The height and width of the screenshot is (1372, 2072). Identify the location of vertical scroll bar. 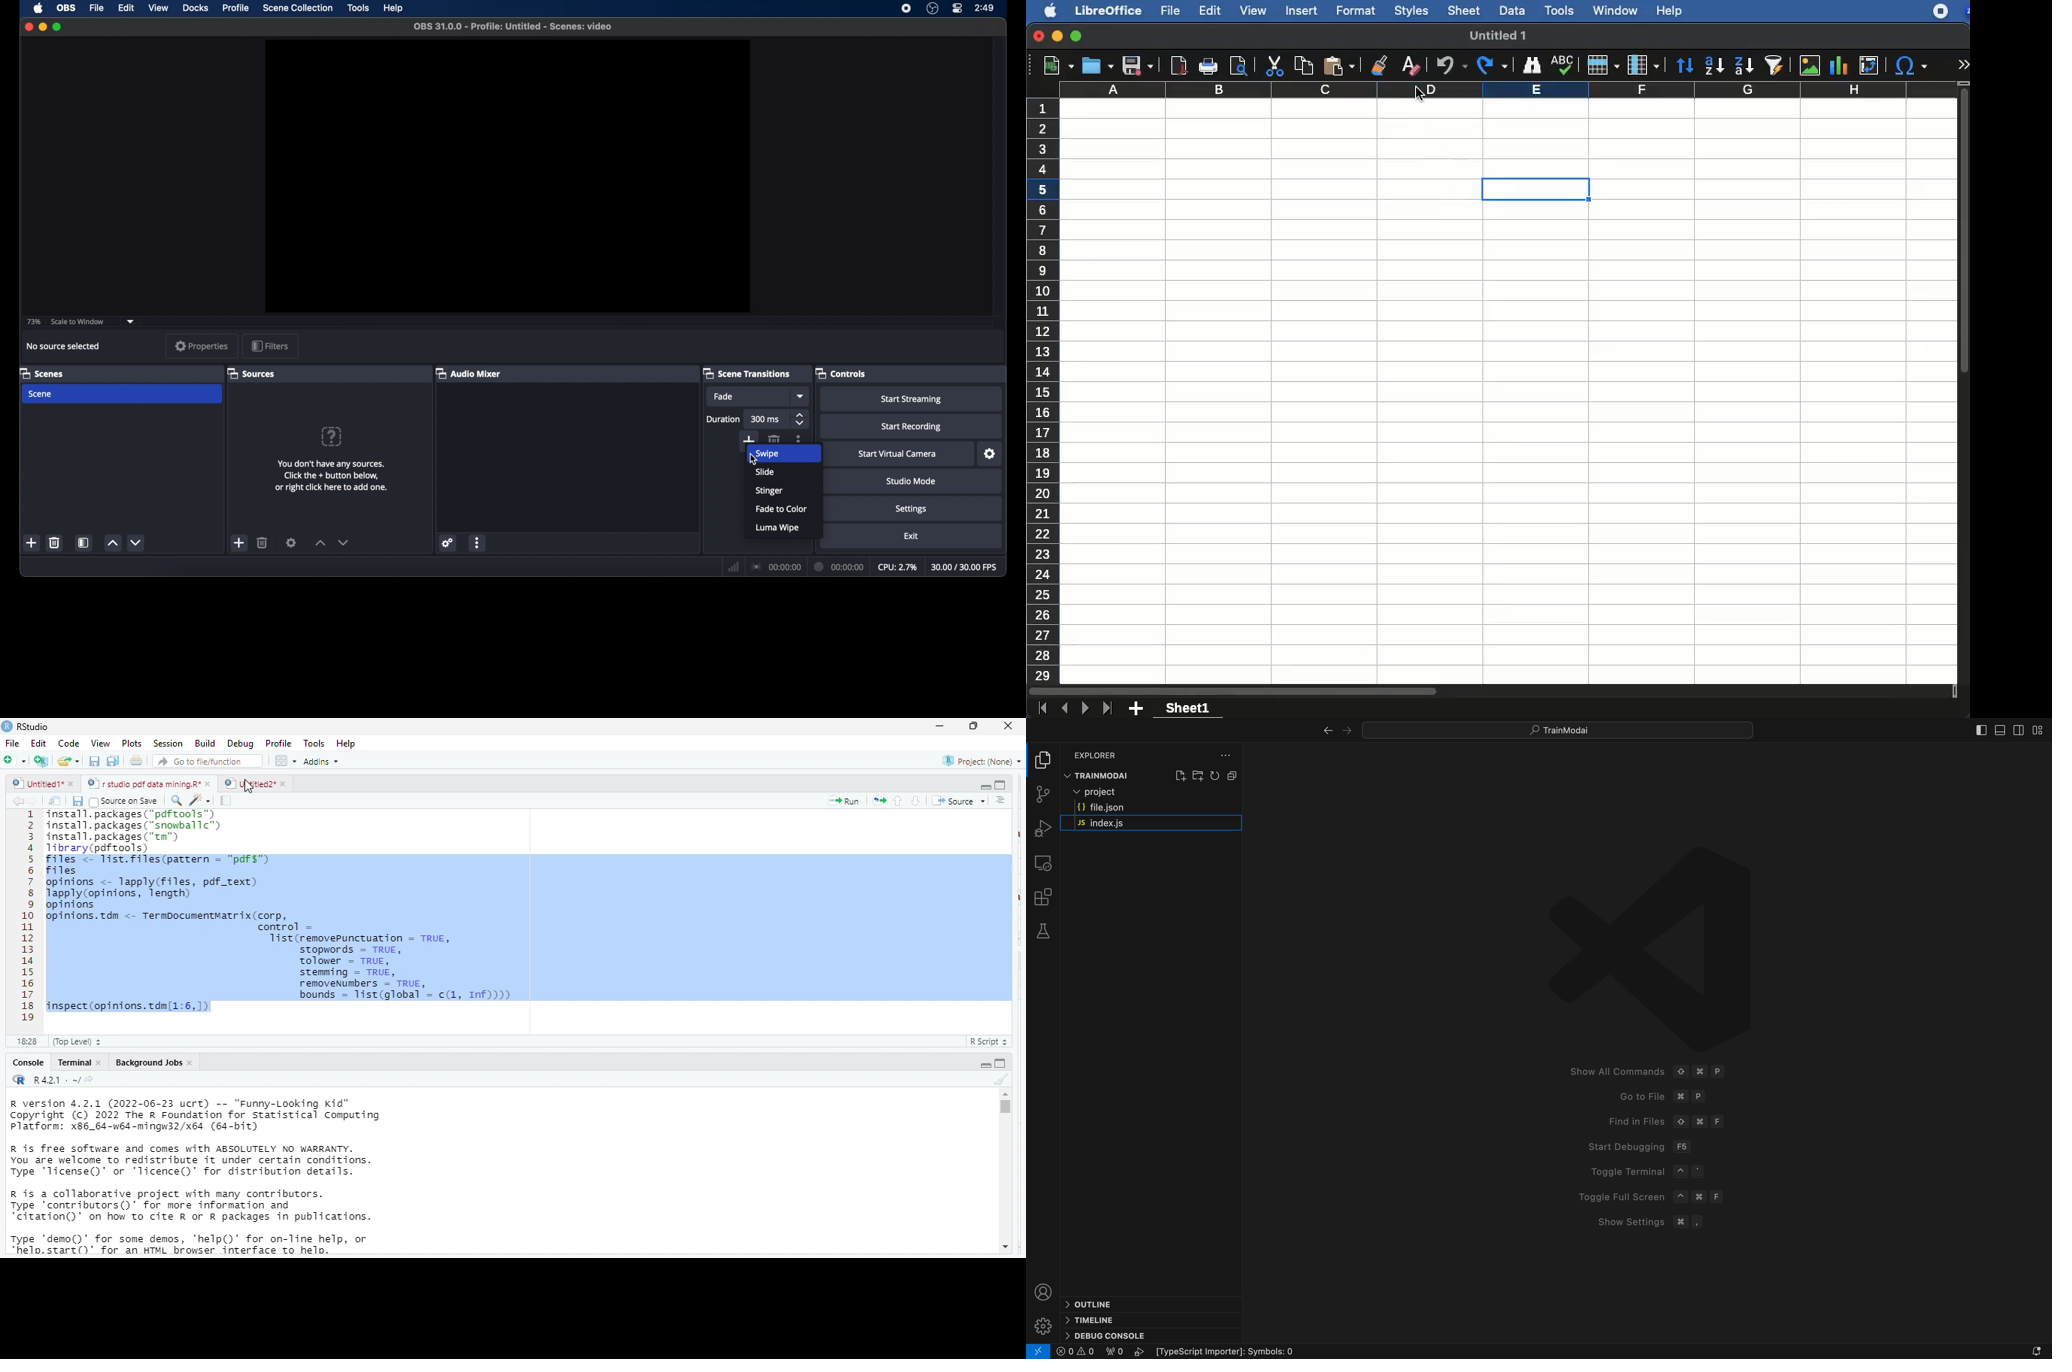
(1004, 1171).